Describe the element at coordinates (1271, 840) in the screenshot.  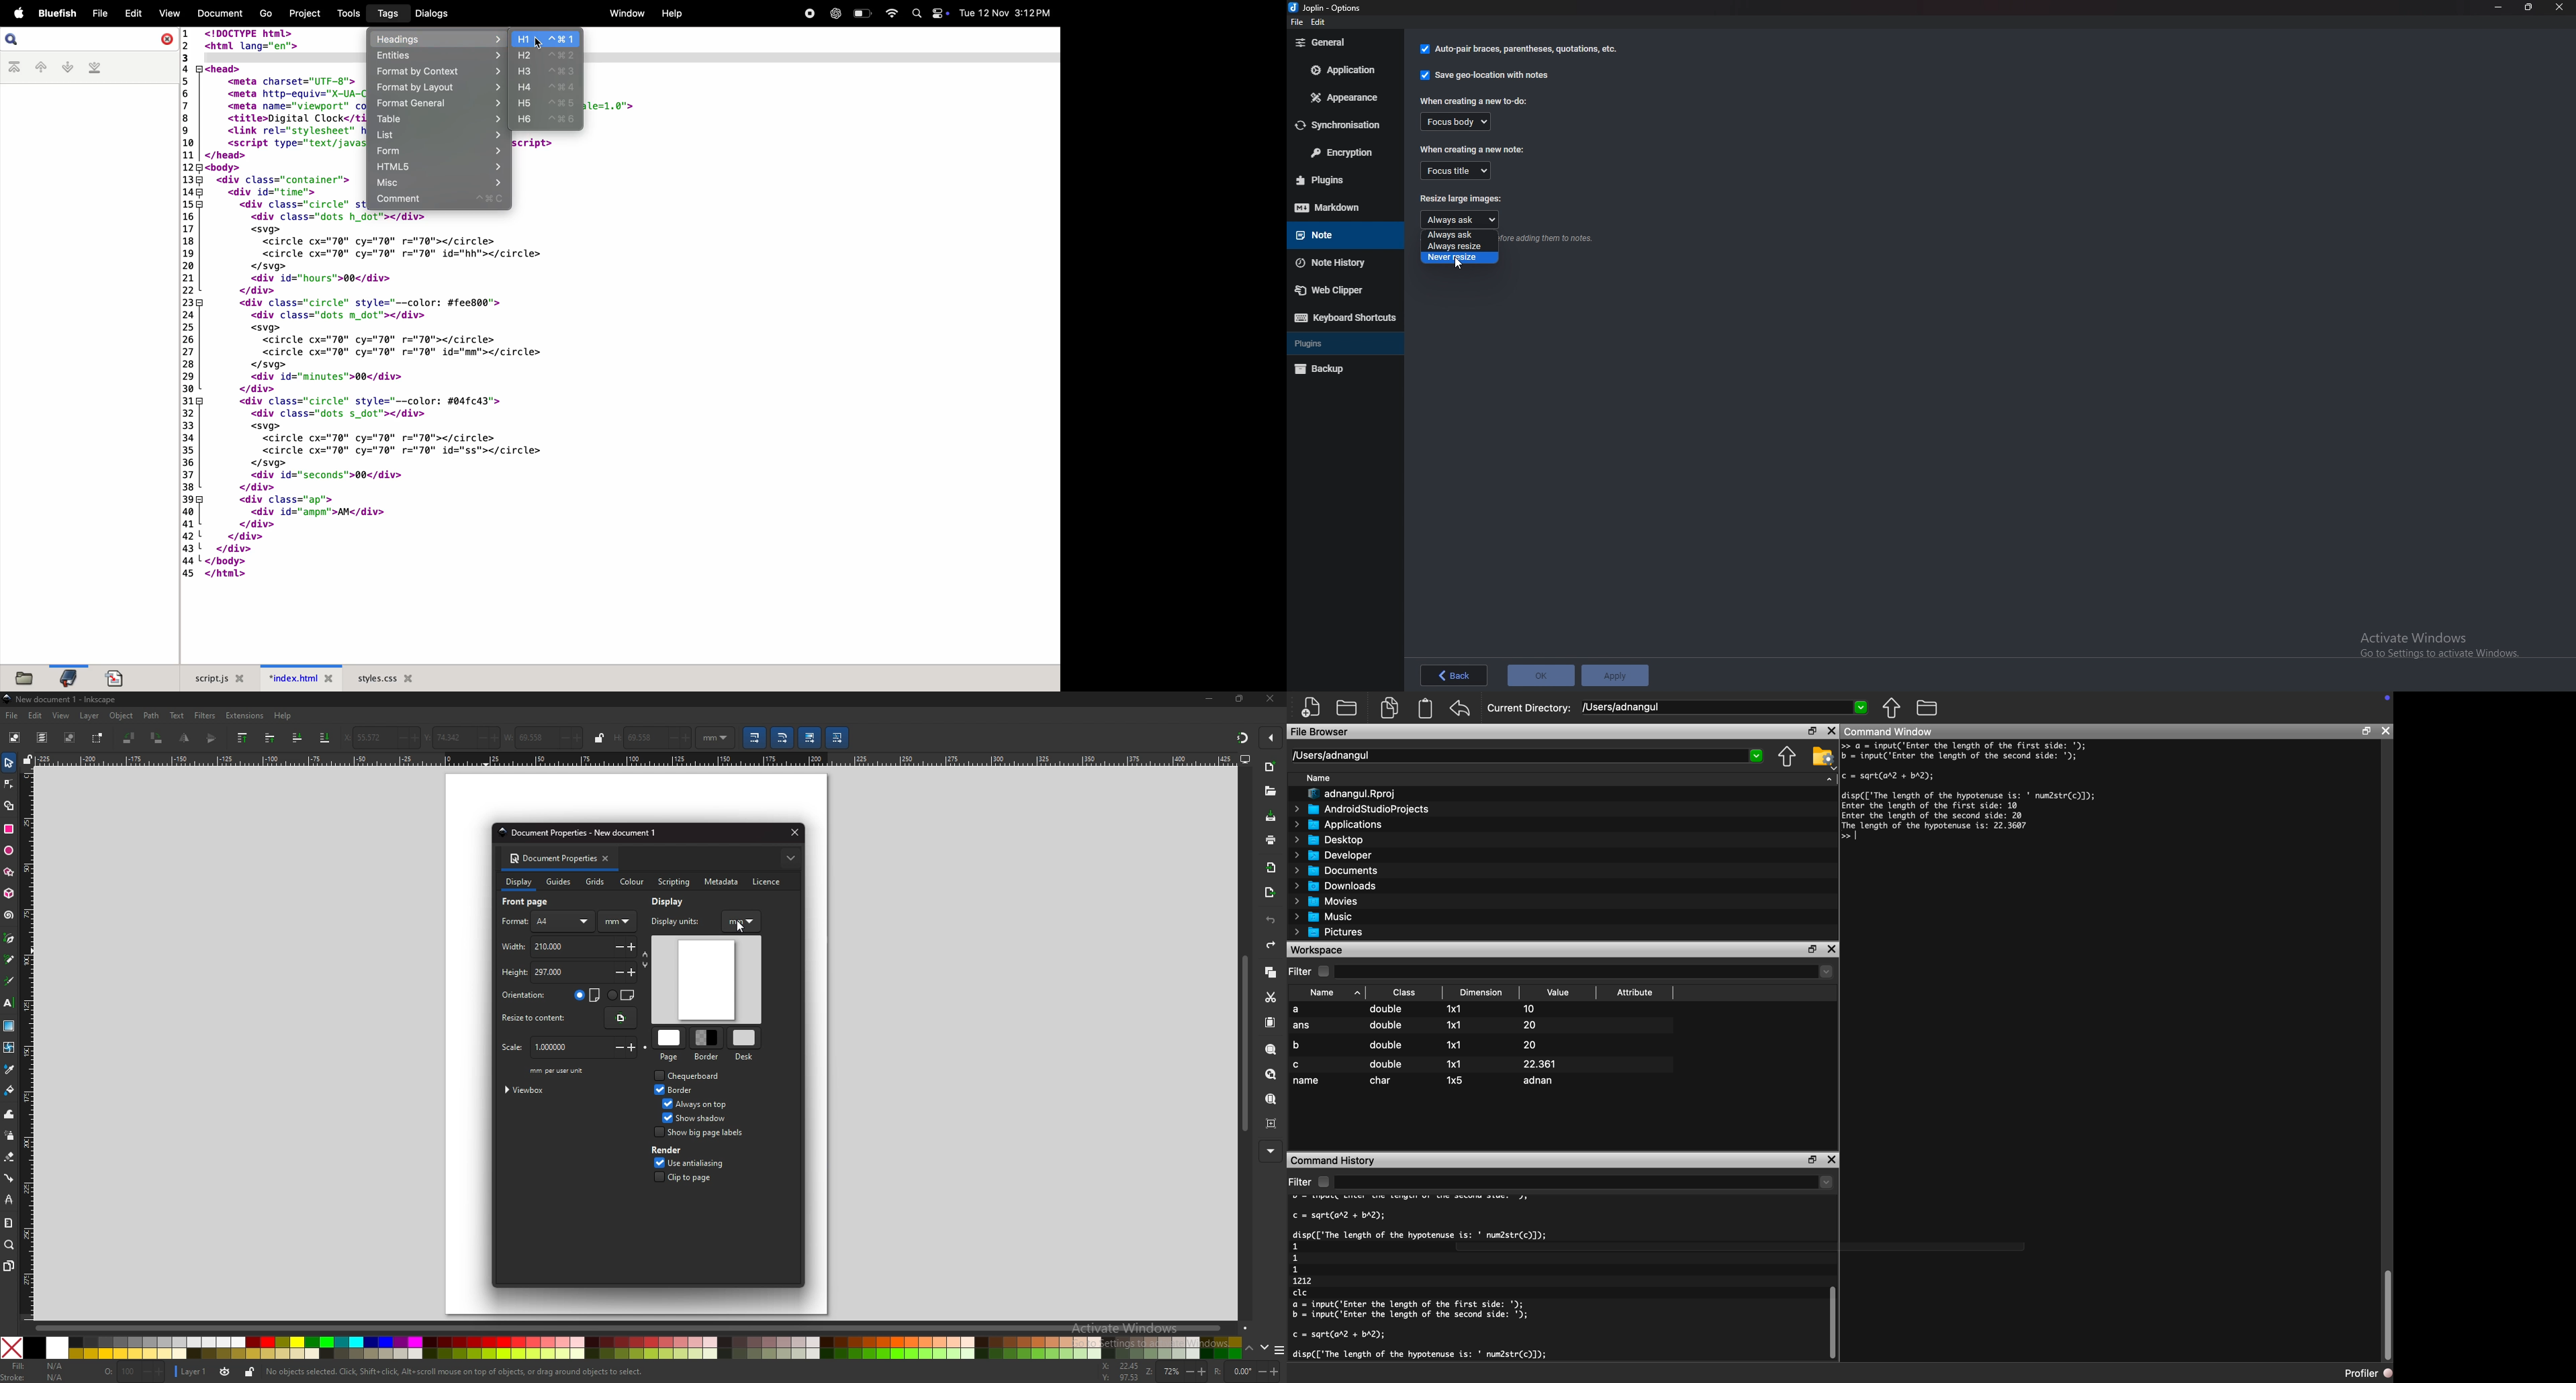
I see `print` at that location.